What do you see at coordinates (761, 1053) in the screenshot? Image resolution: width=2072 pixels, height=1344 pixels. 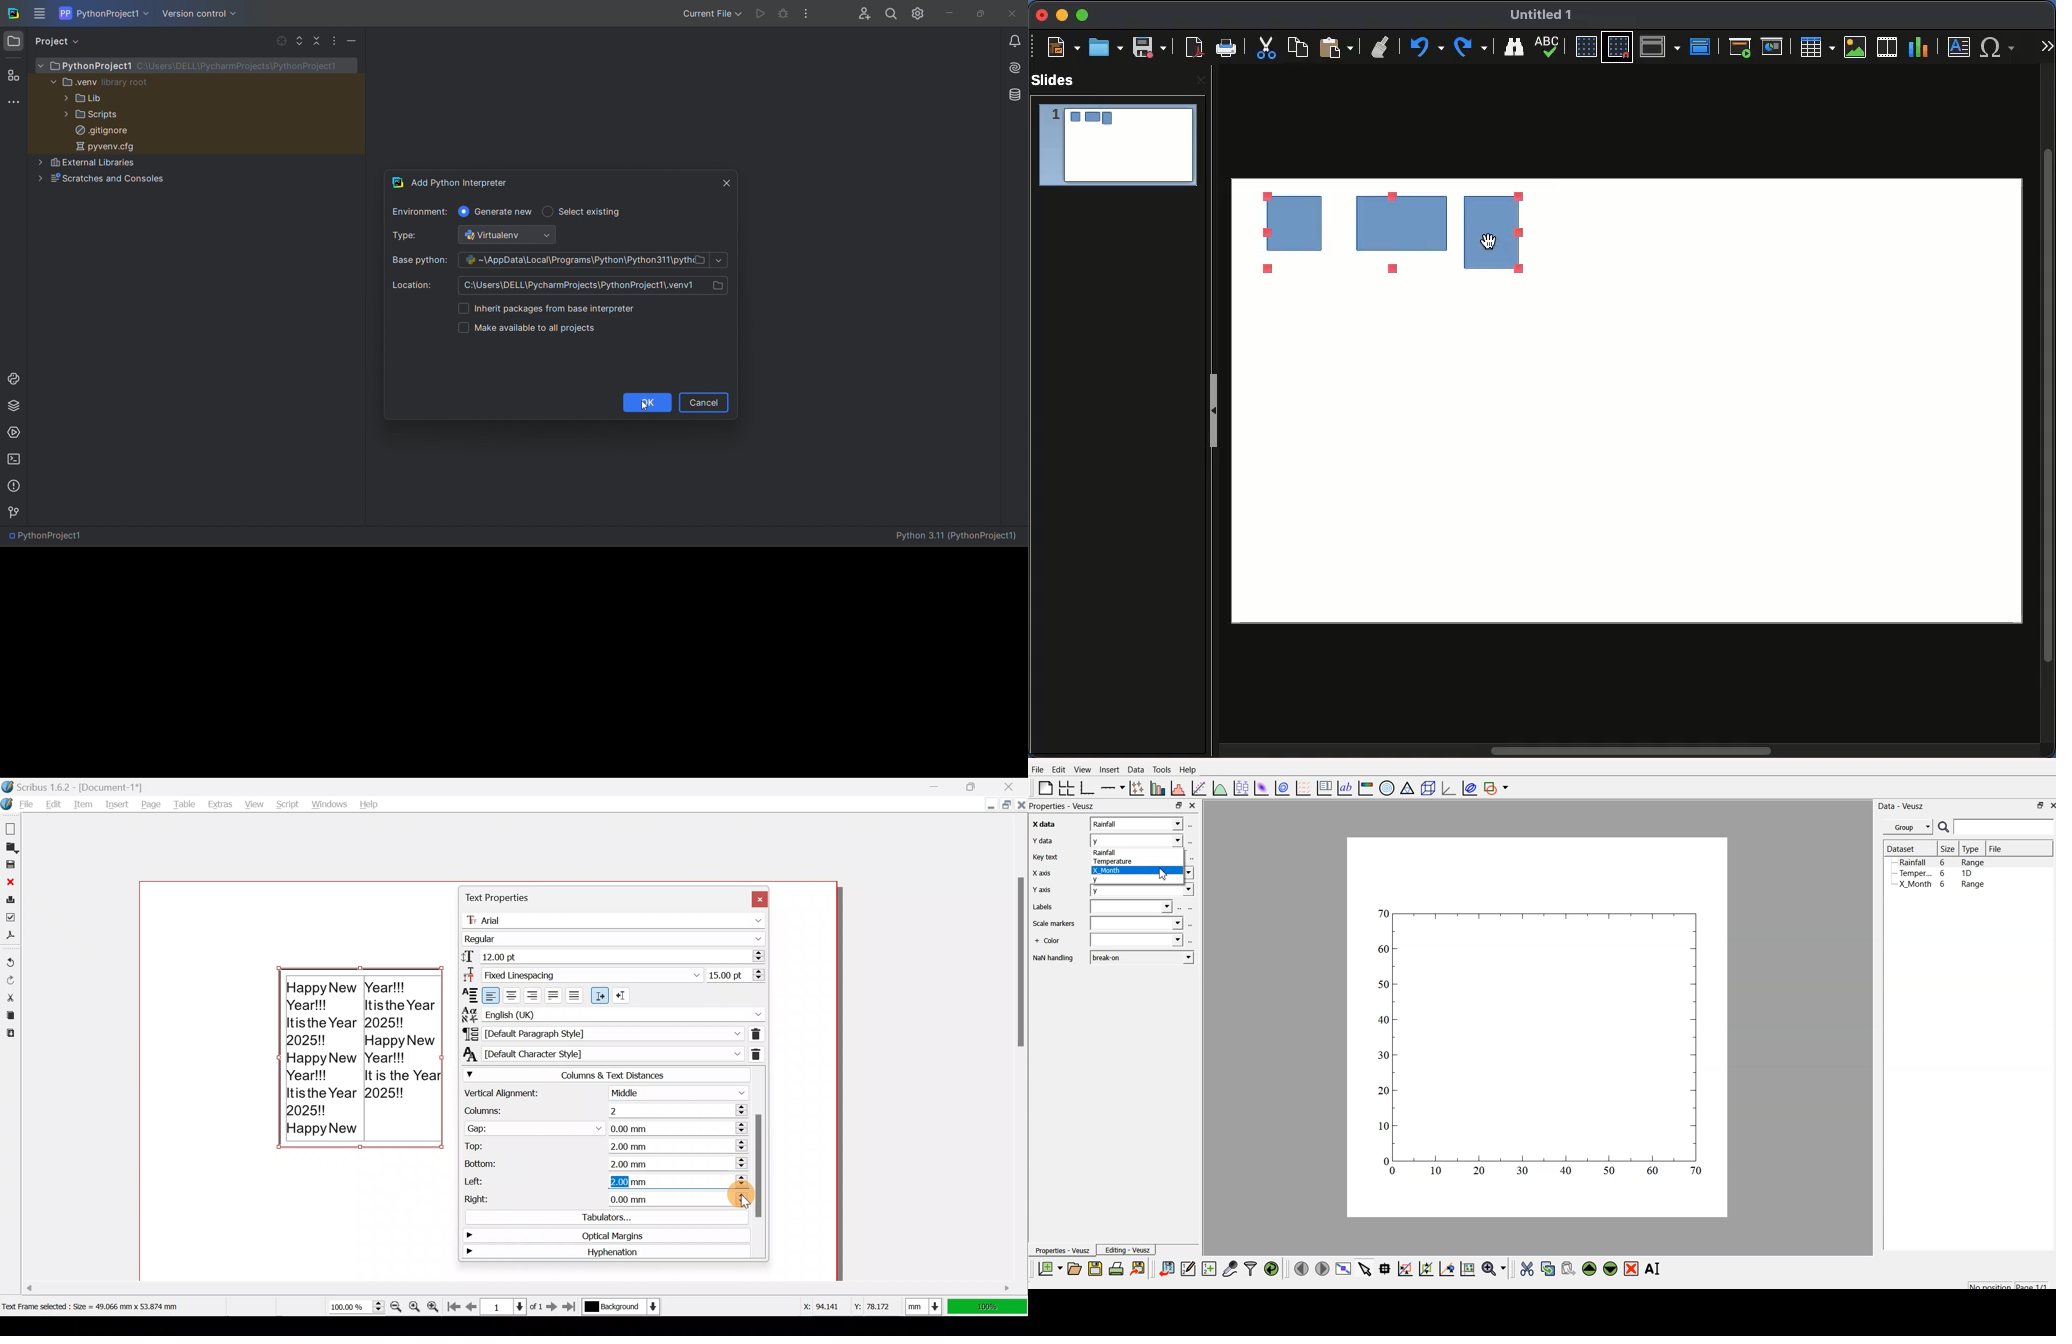 I see `Remove direct character formatting` at bounding box center [761, 1053].